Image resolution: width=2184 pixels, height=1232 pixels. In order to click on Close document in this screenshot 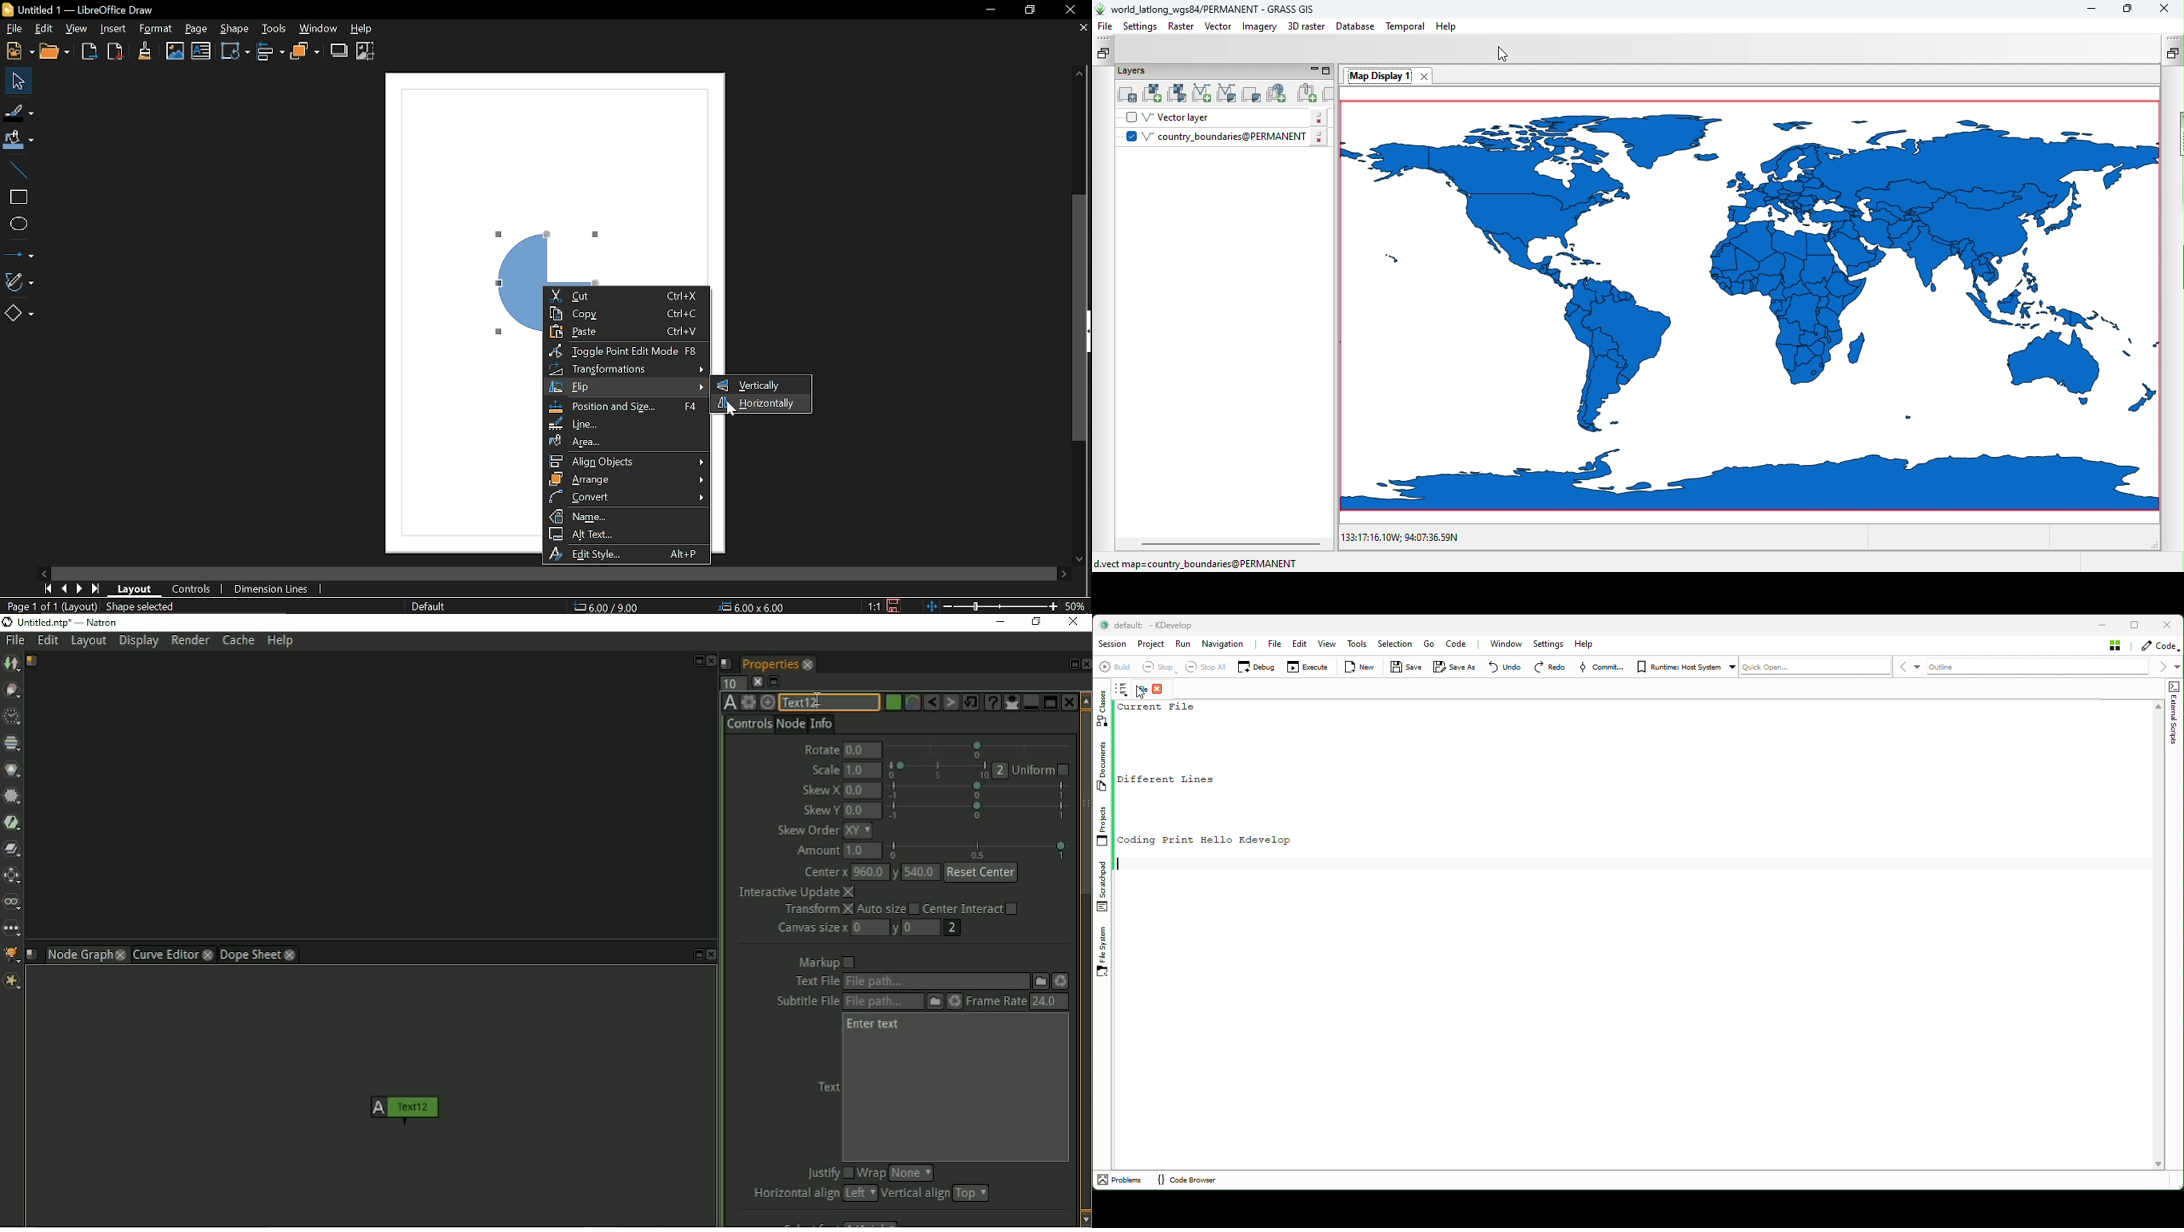, I will do `click(1080, 31)`.